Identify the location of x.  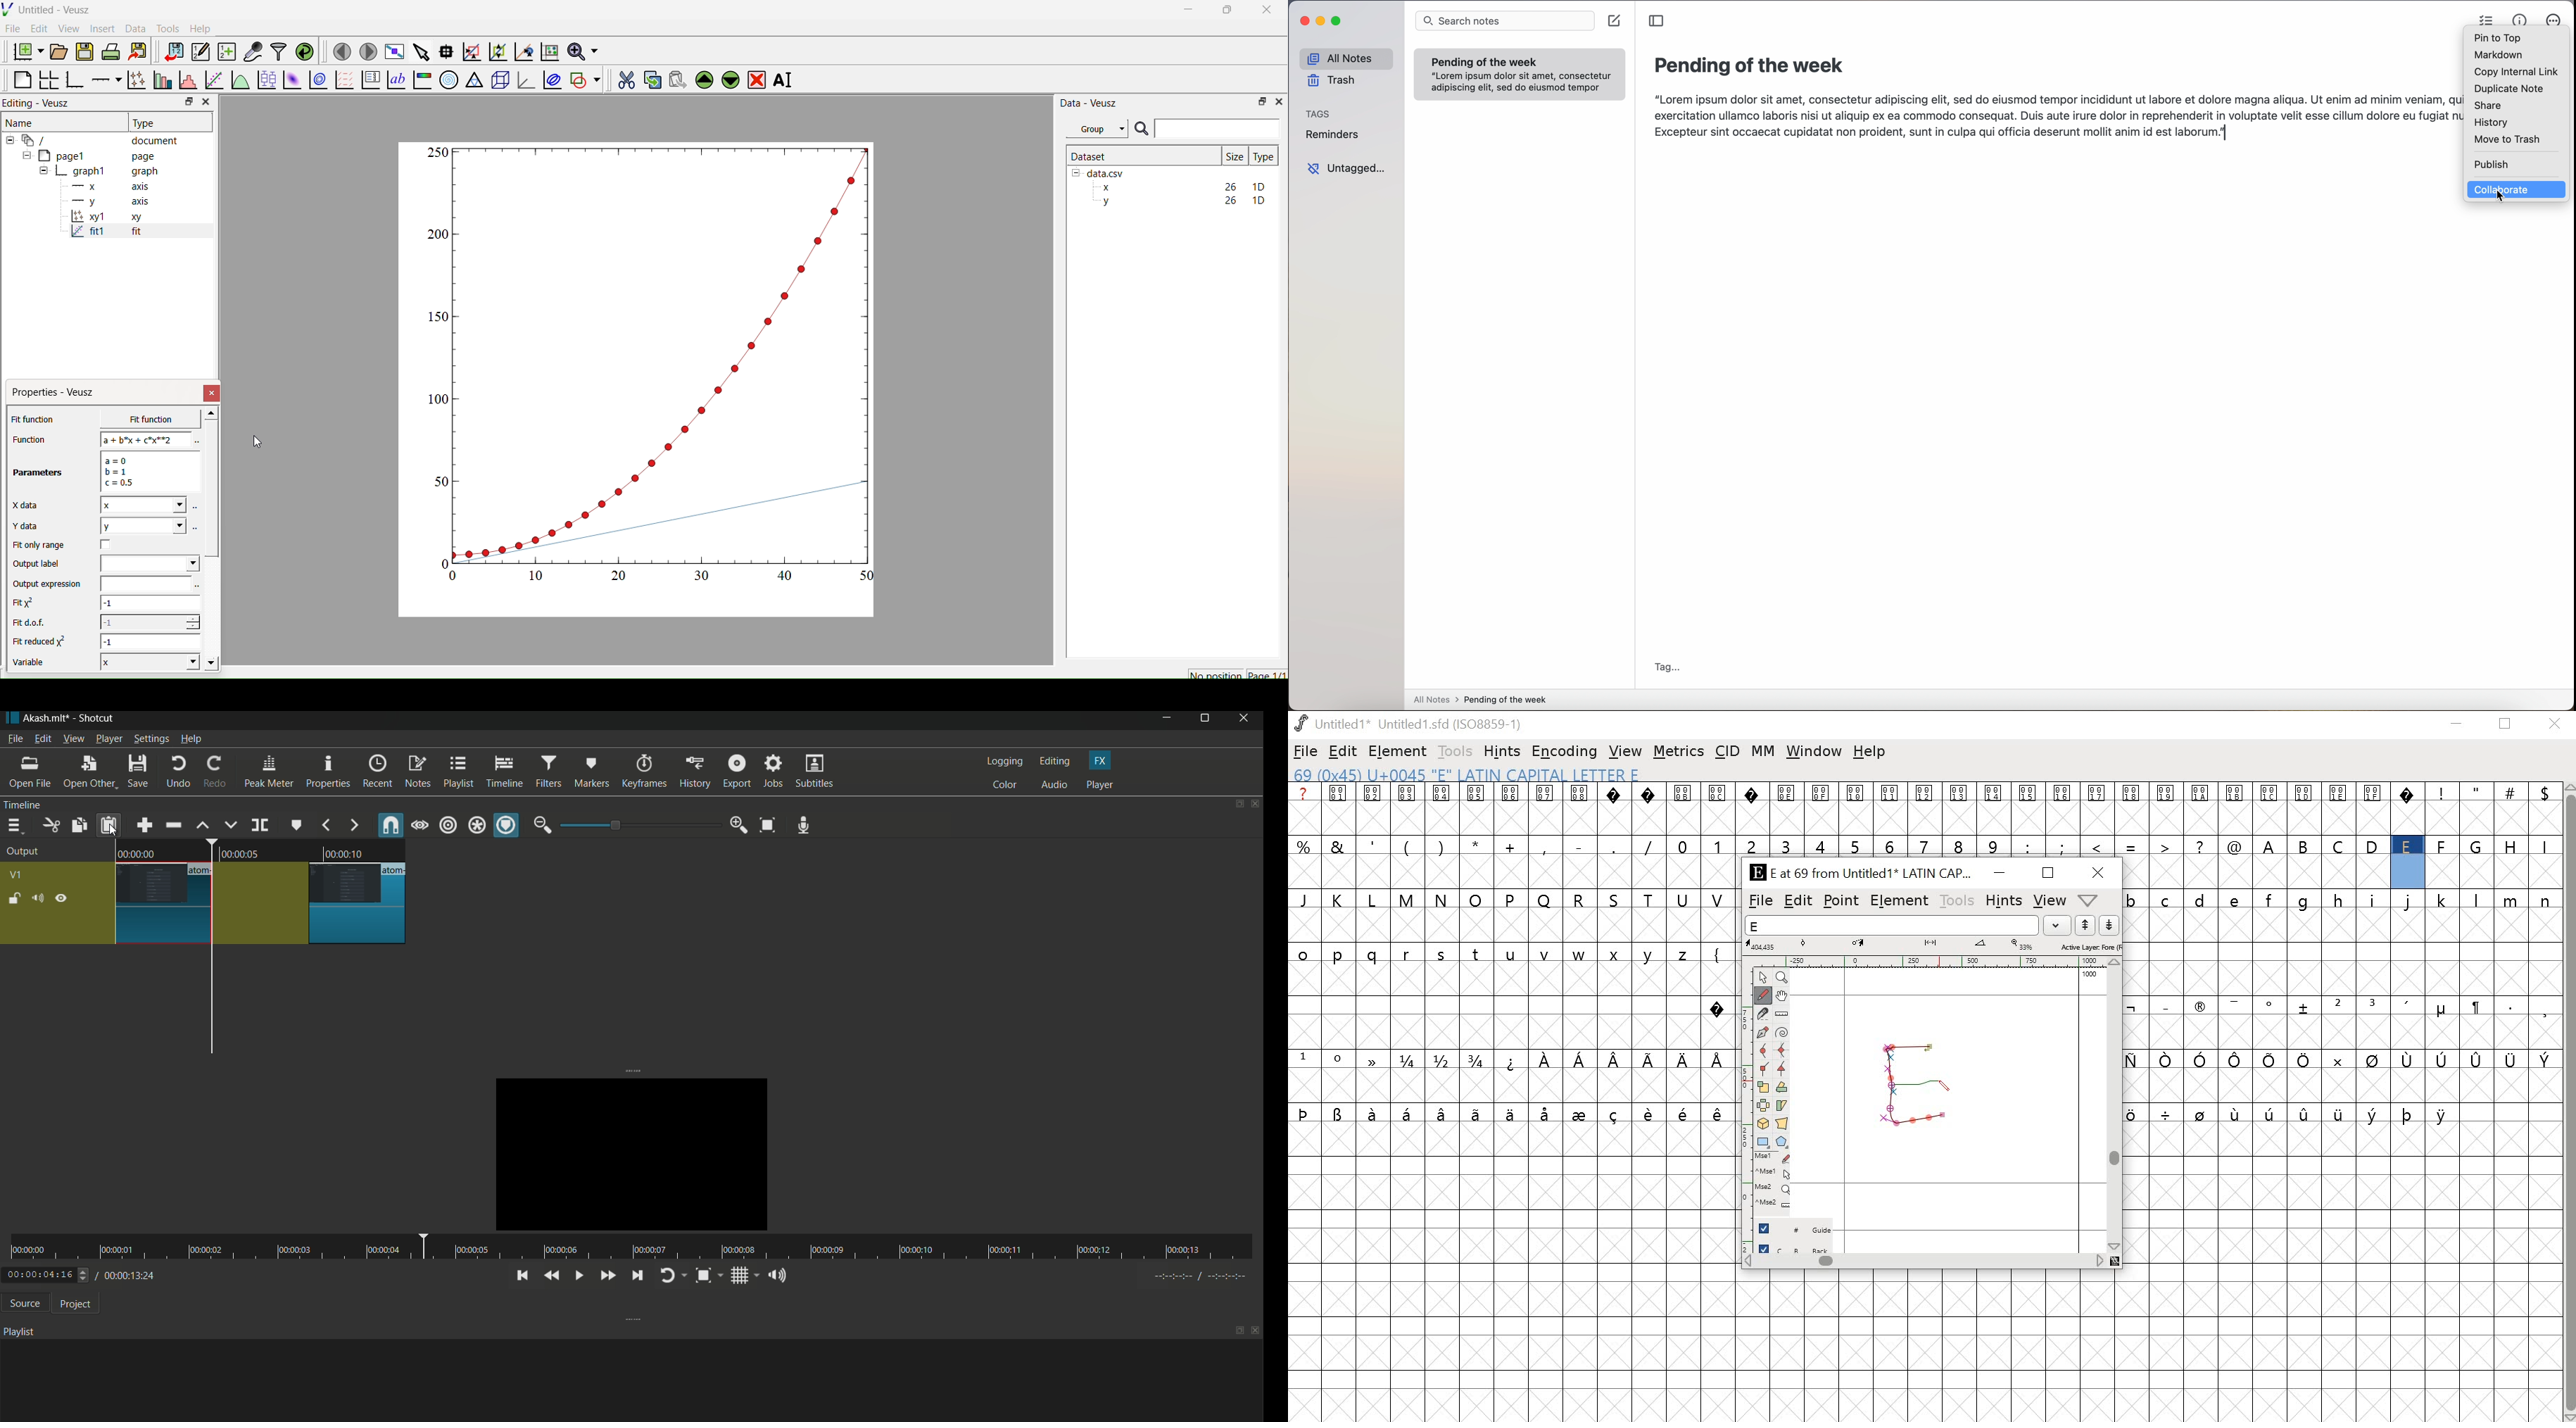
(140, 419).